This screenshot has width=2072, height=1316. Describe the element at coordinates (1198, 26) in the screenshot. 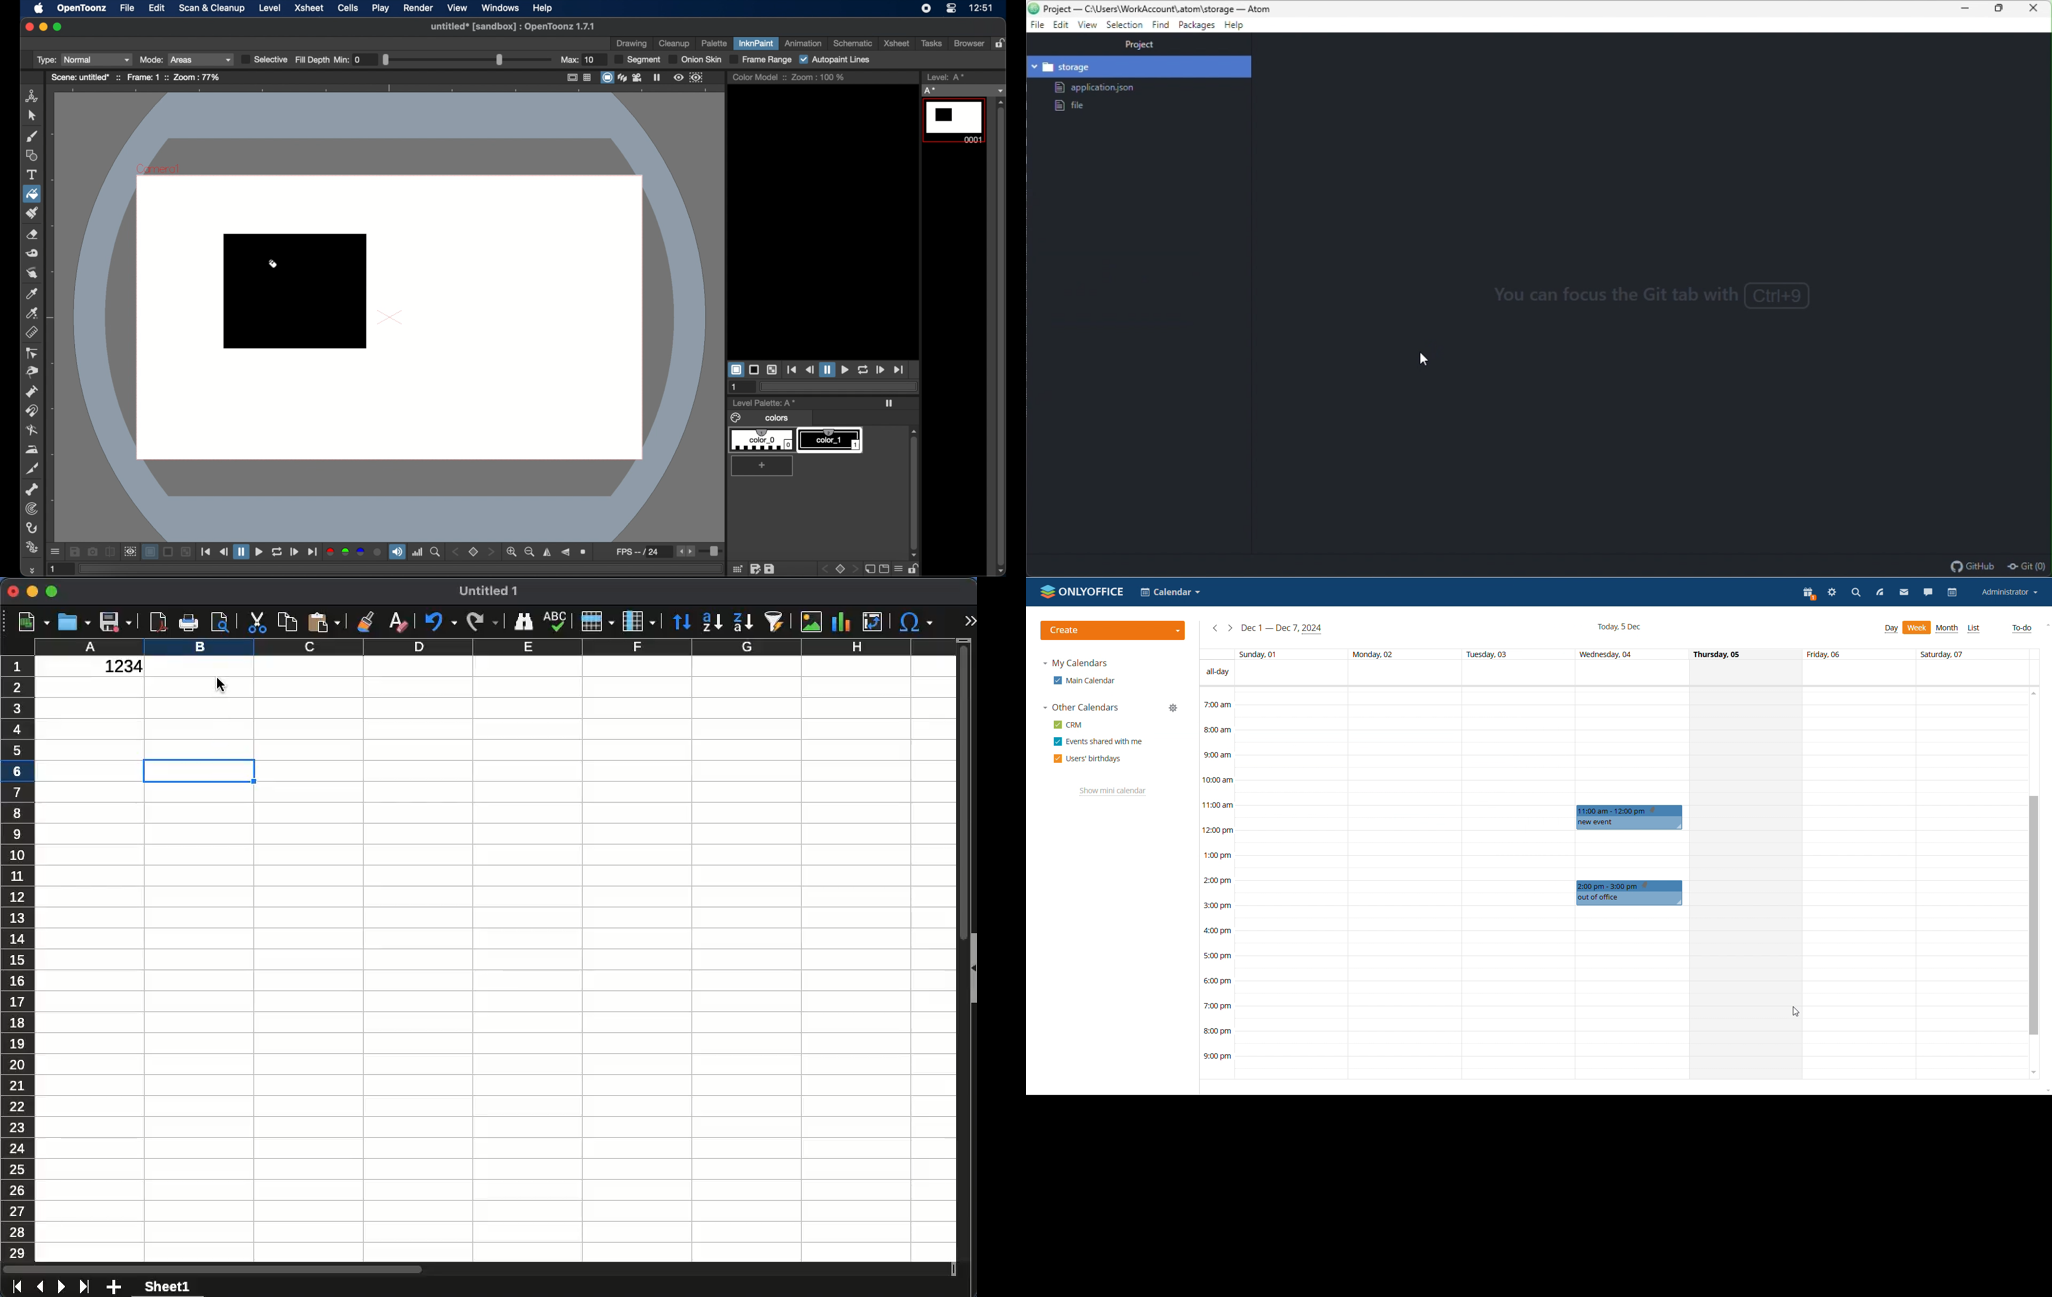

I see `Packages` at that location.